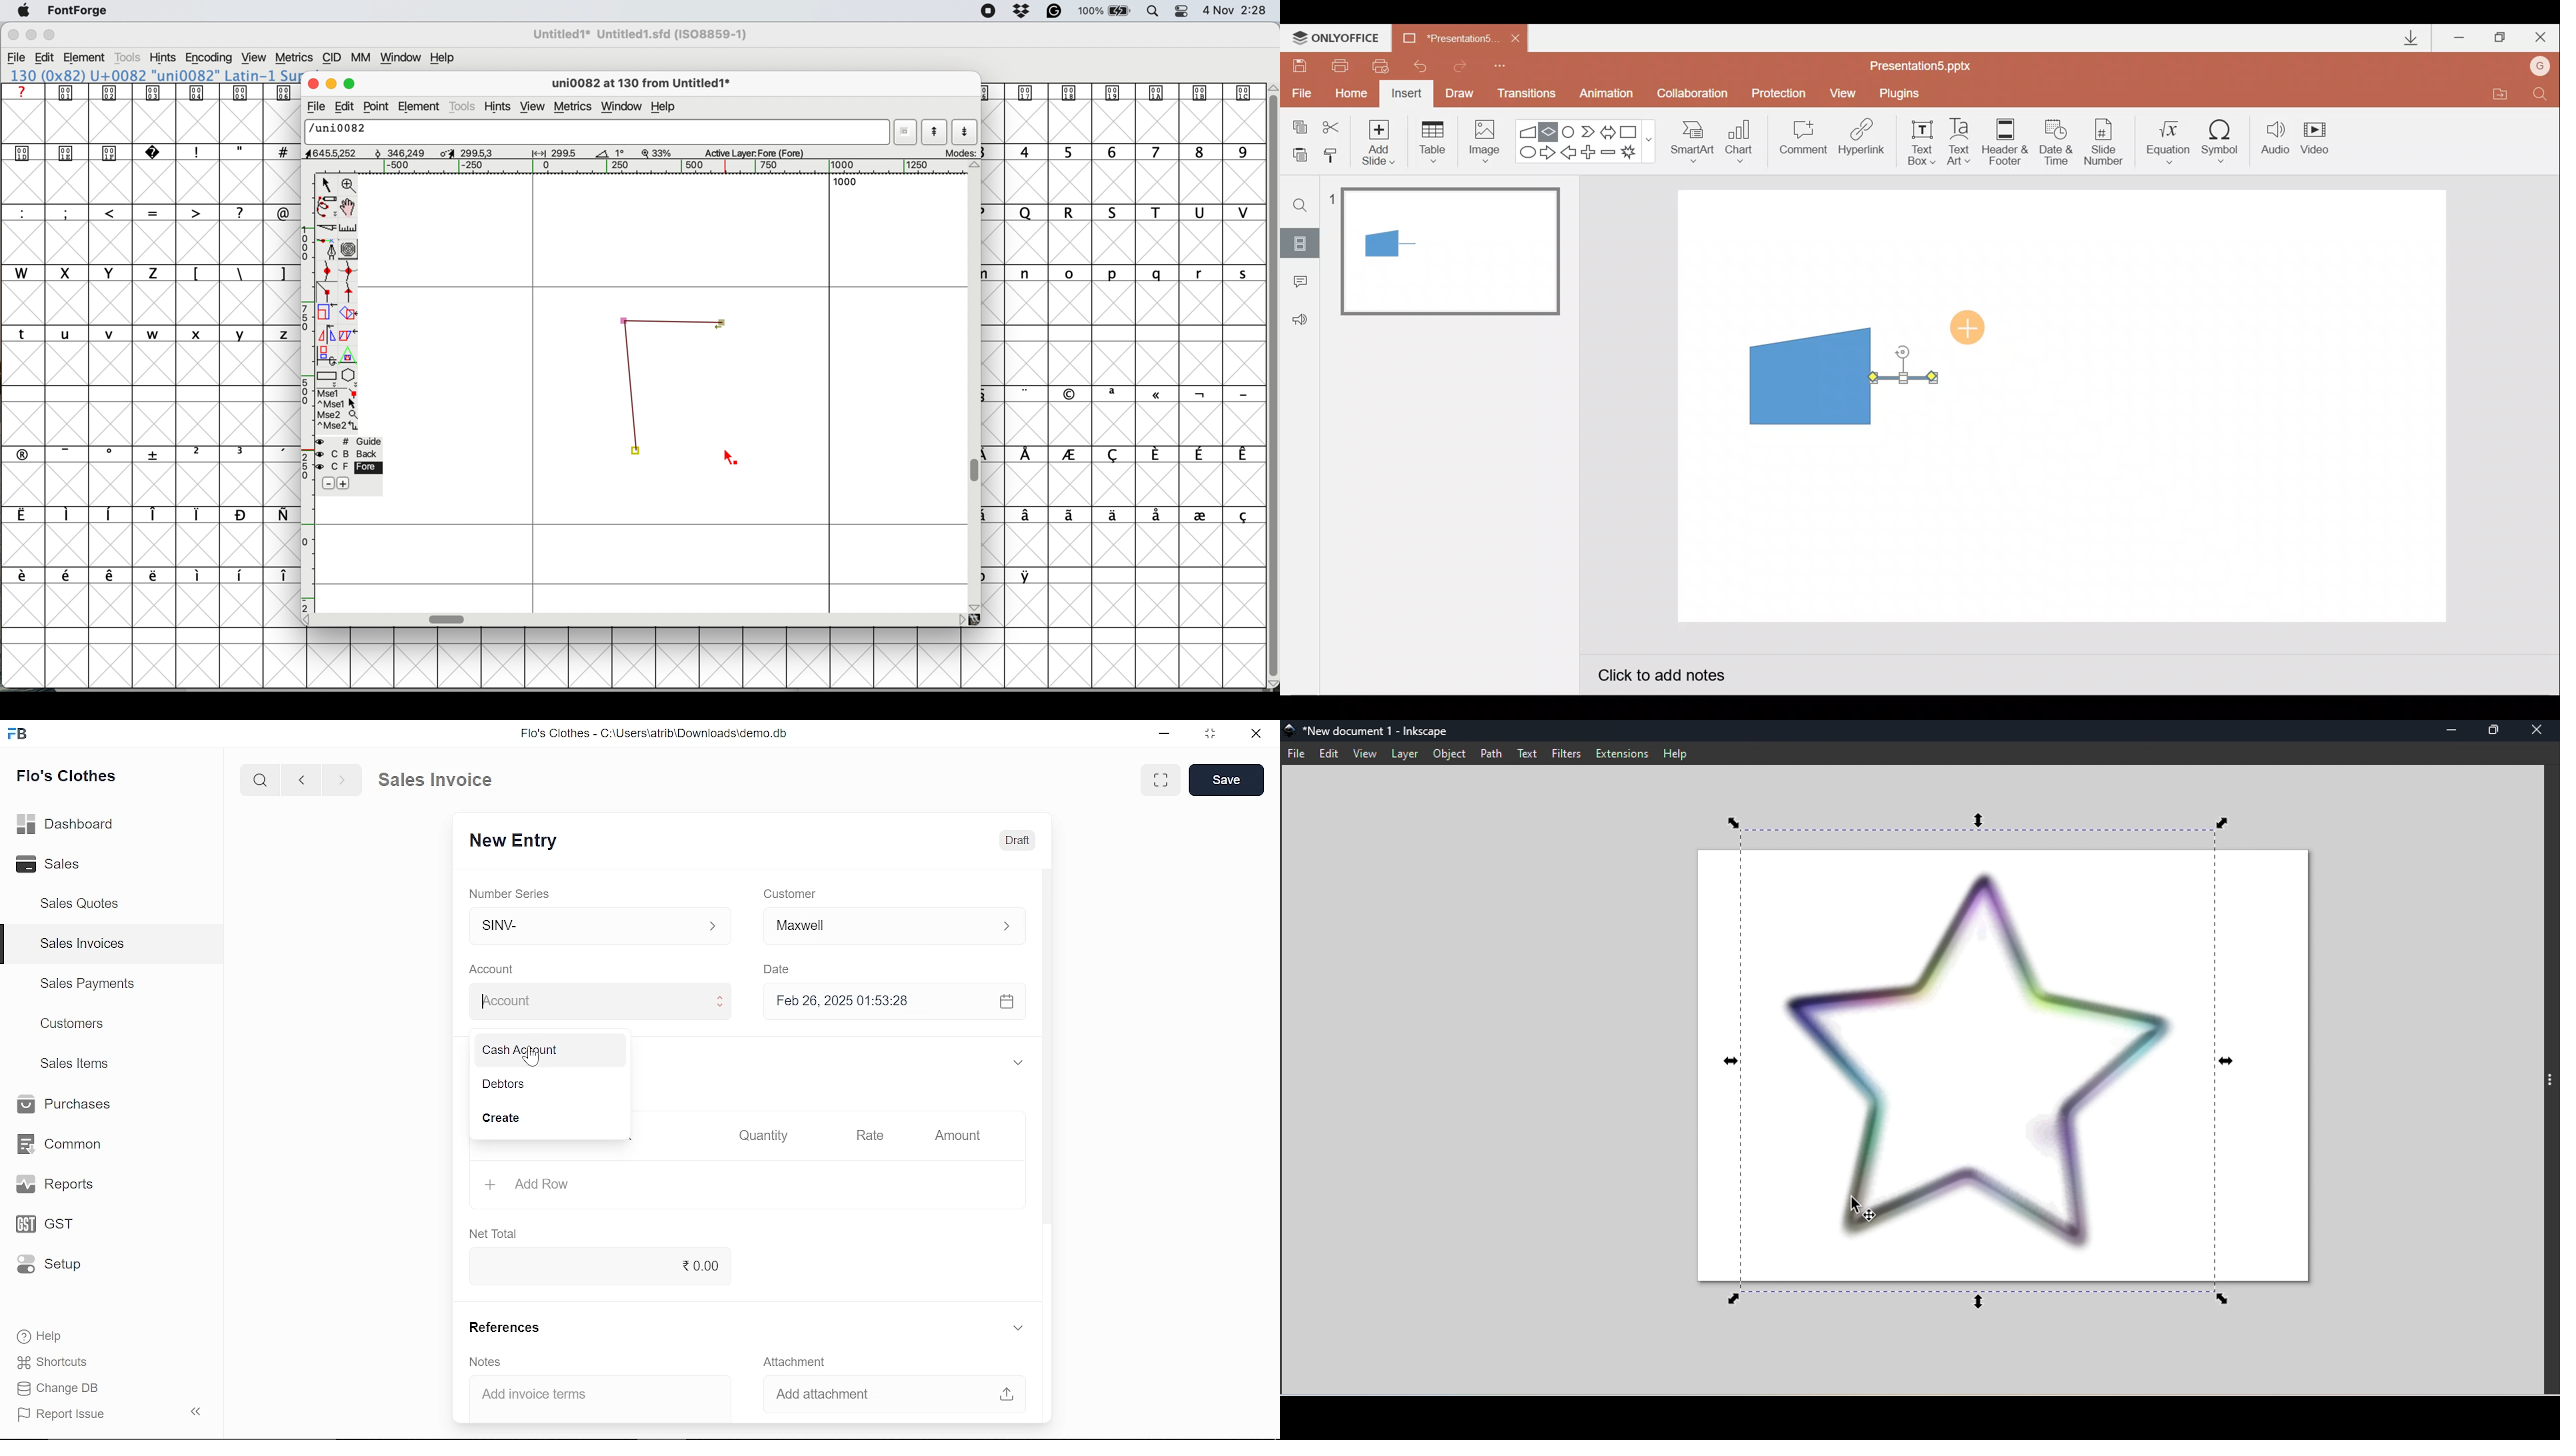 This screenshot has height=1456, width=2576. Describe the element at coordinates (89, 946) in the screenshot. I see `Sales Invoices` at that location.